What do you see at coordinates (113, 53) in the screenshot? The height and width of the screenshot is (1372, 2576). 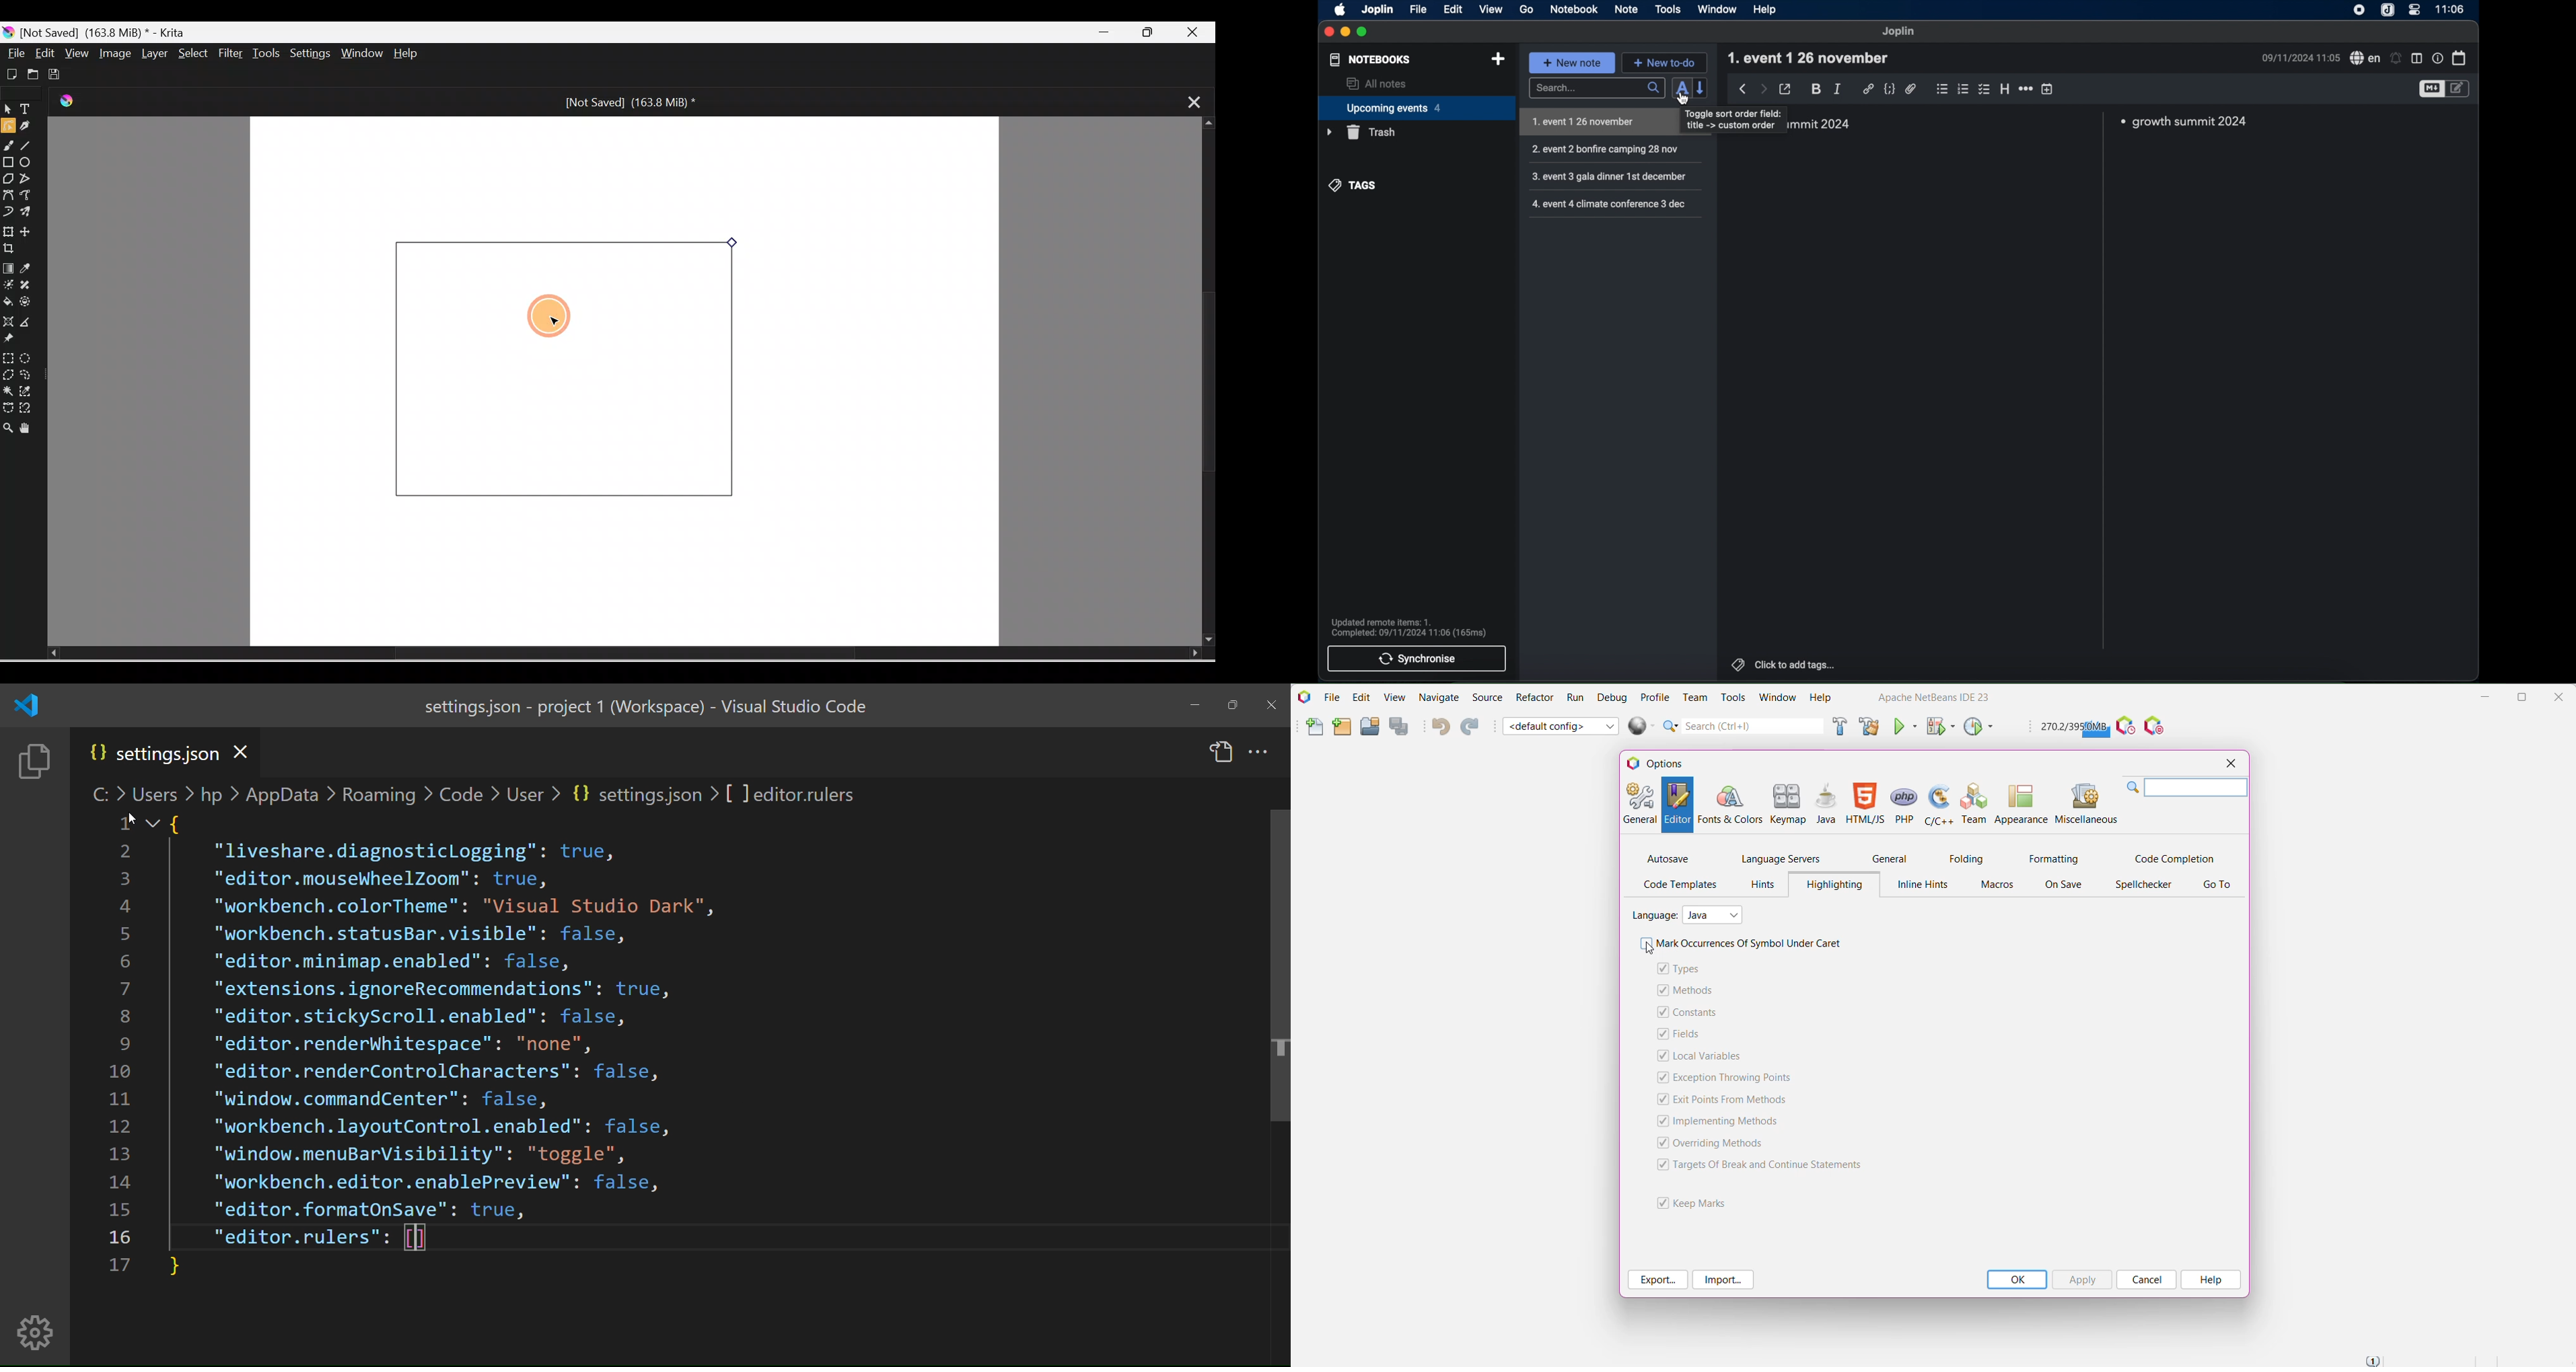 I see `Image` at bounding box center [113, 53].